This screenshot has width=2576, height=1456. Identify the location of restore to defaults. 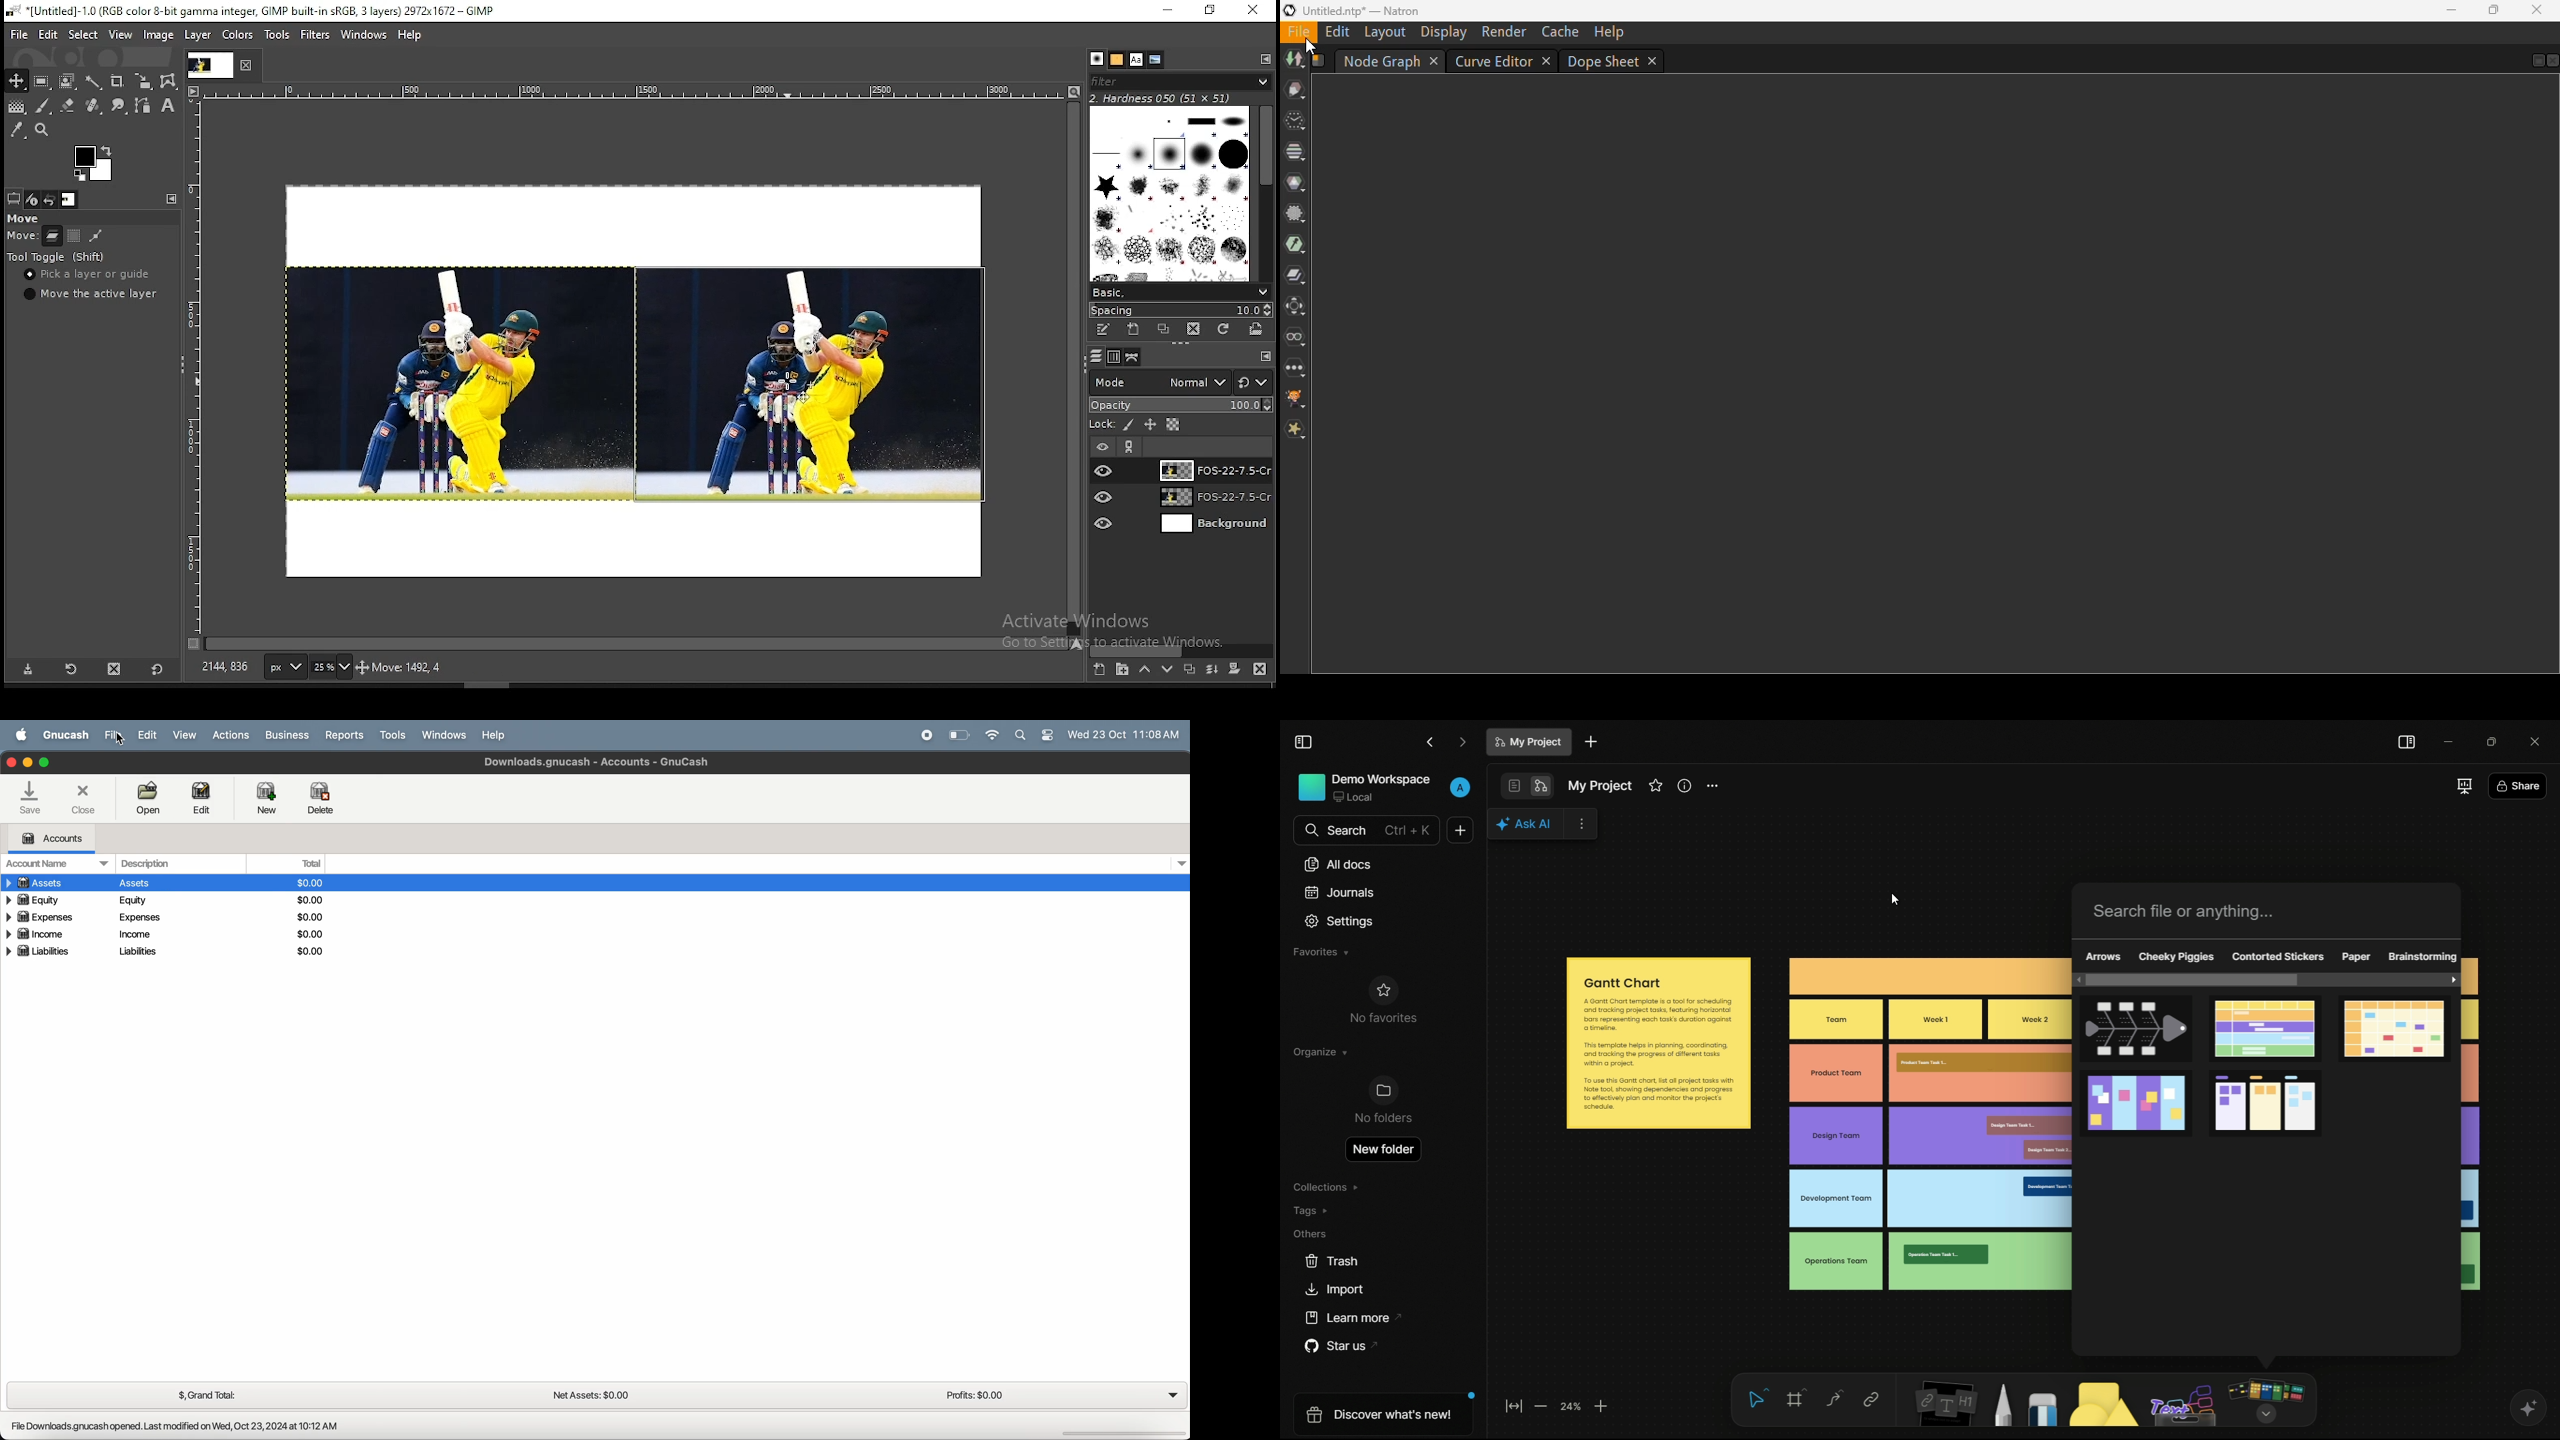
(159, 668).